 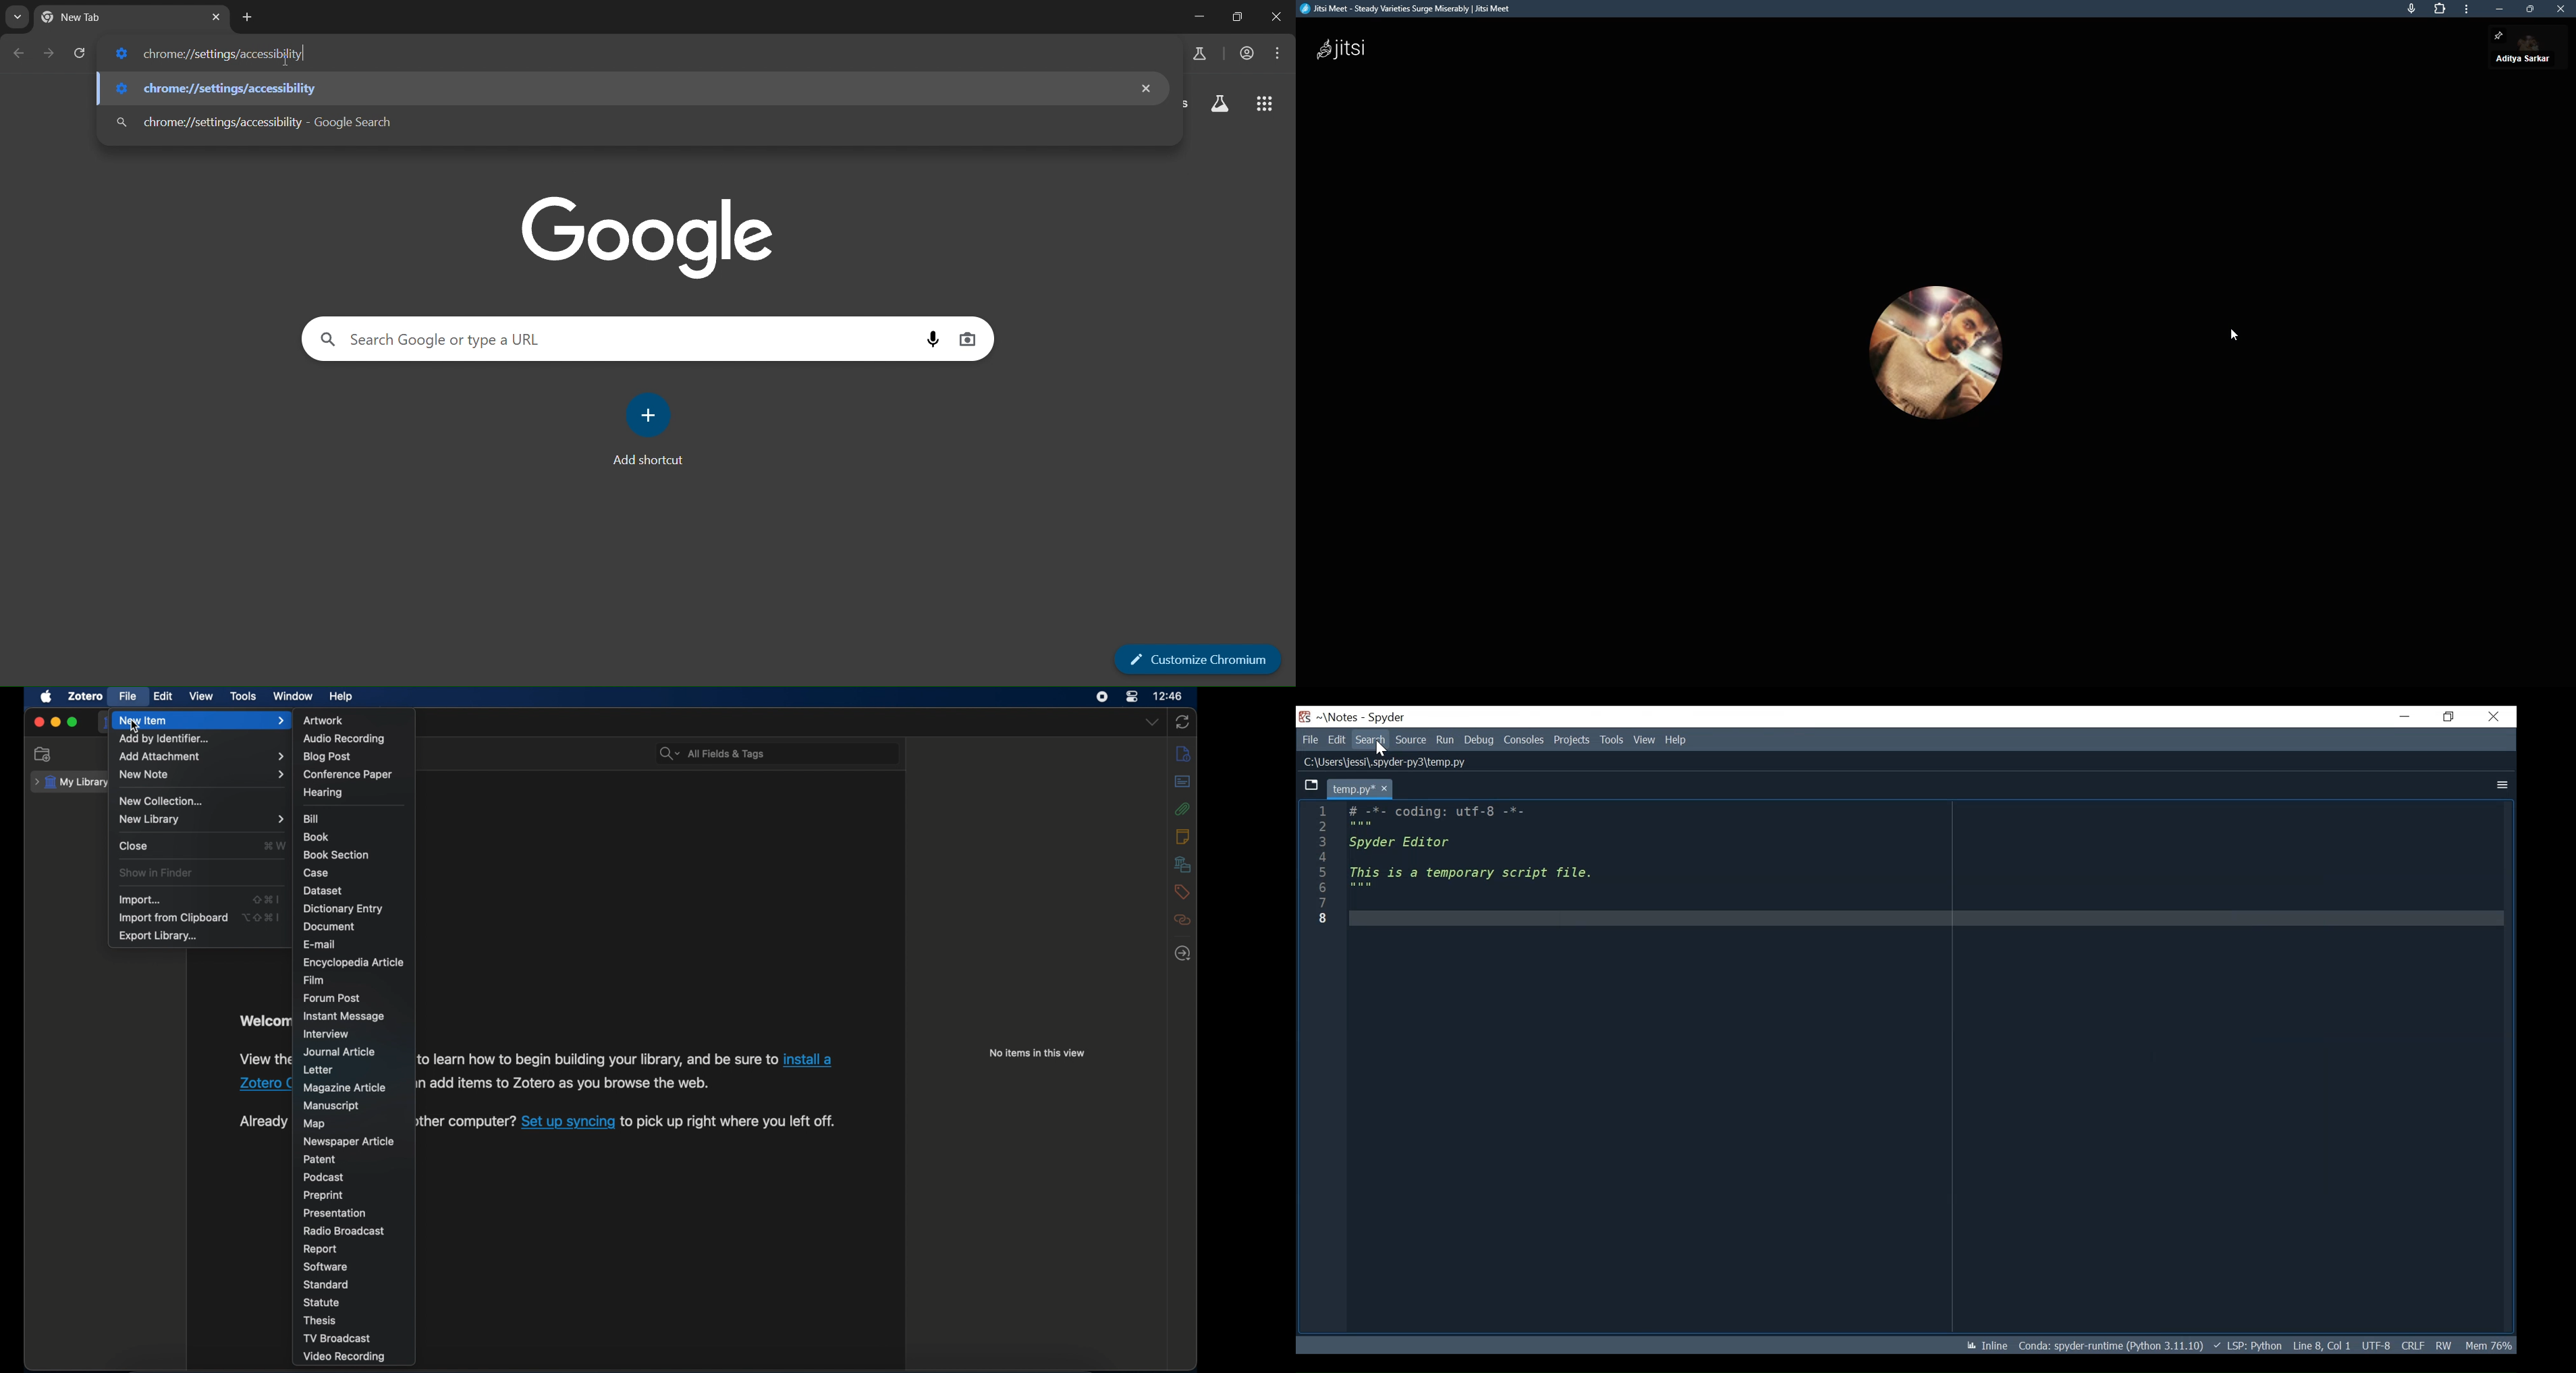 What do you see at coordinates (265, 900) in the screenshot?
I see `shortcut` at bounding box center [265, 900].